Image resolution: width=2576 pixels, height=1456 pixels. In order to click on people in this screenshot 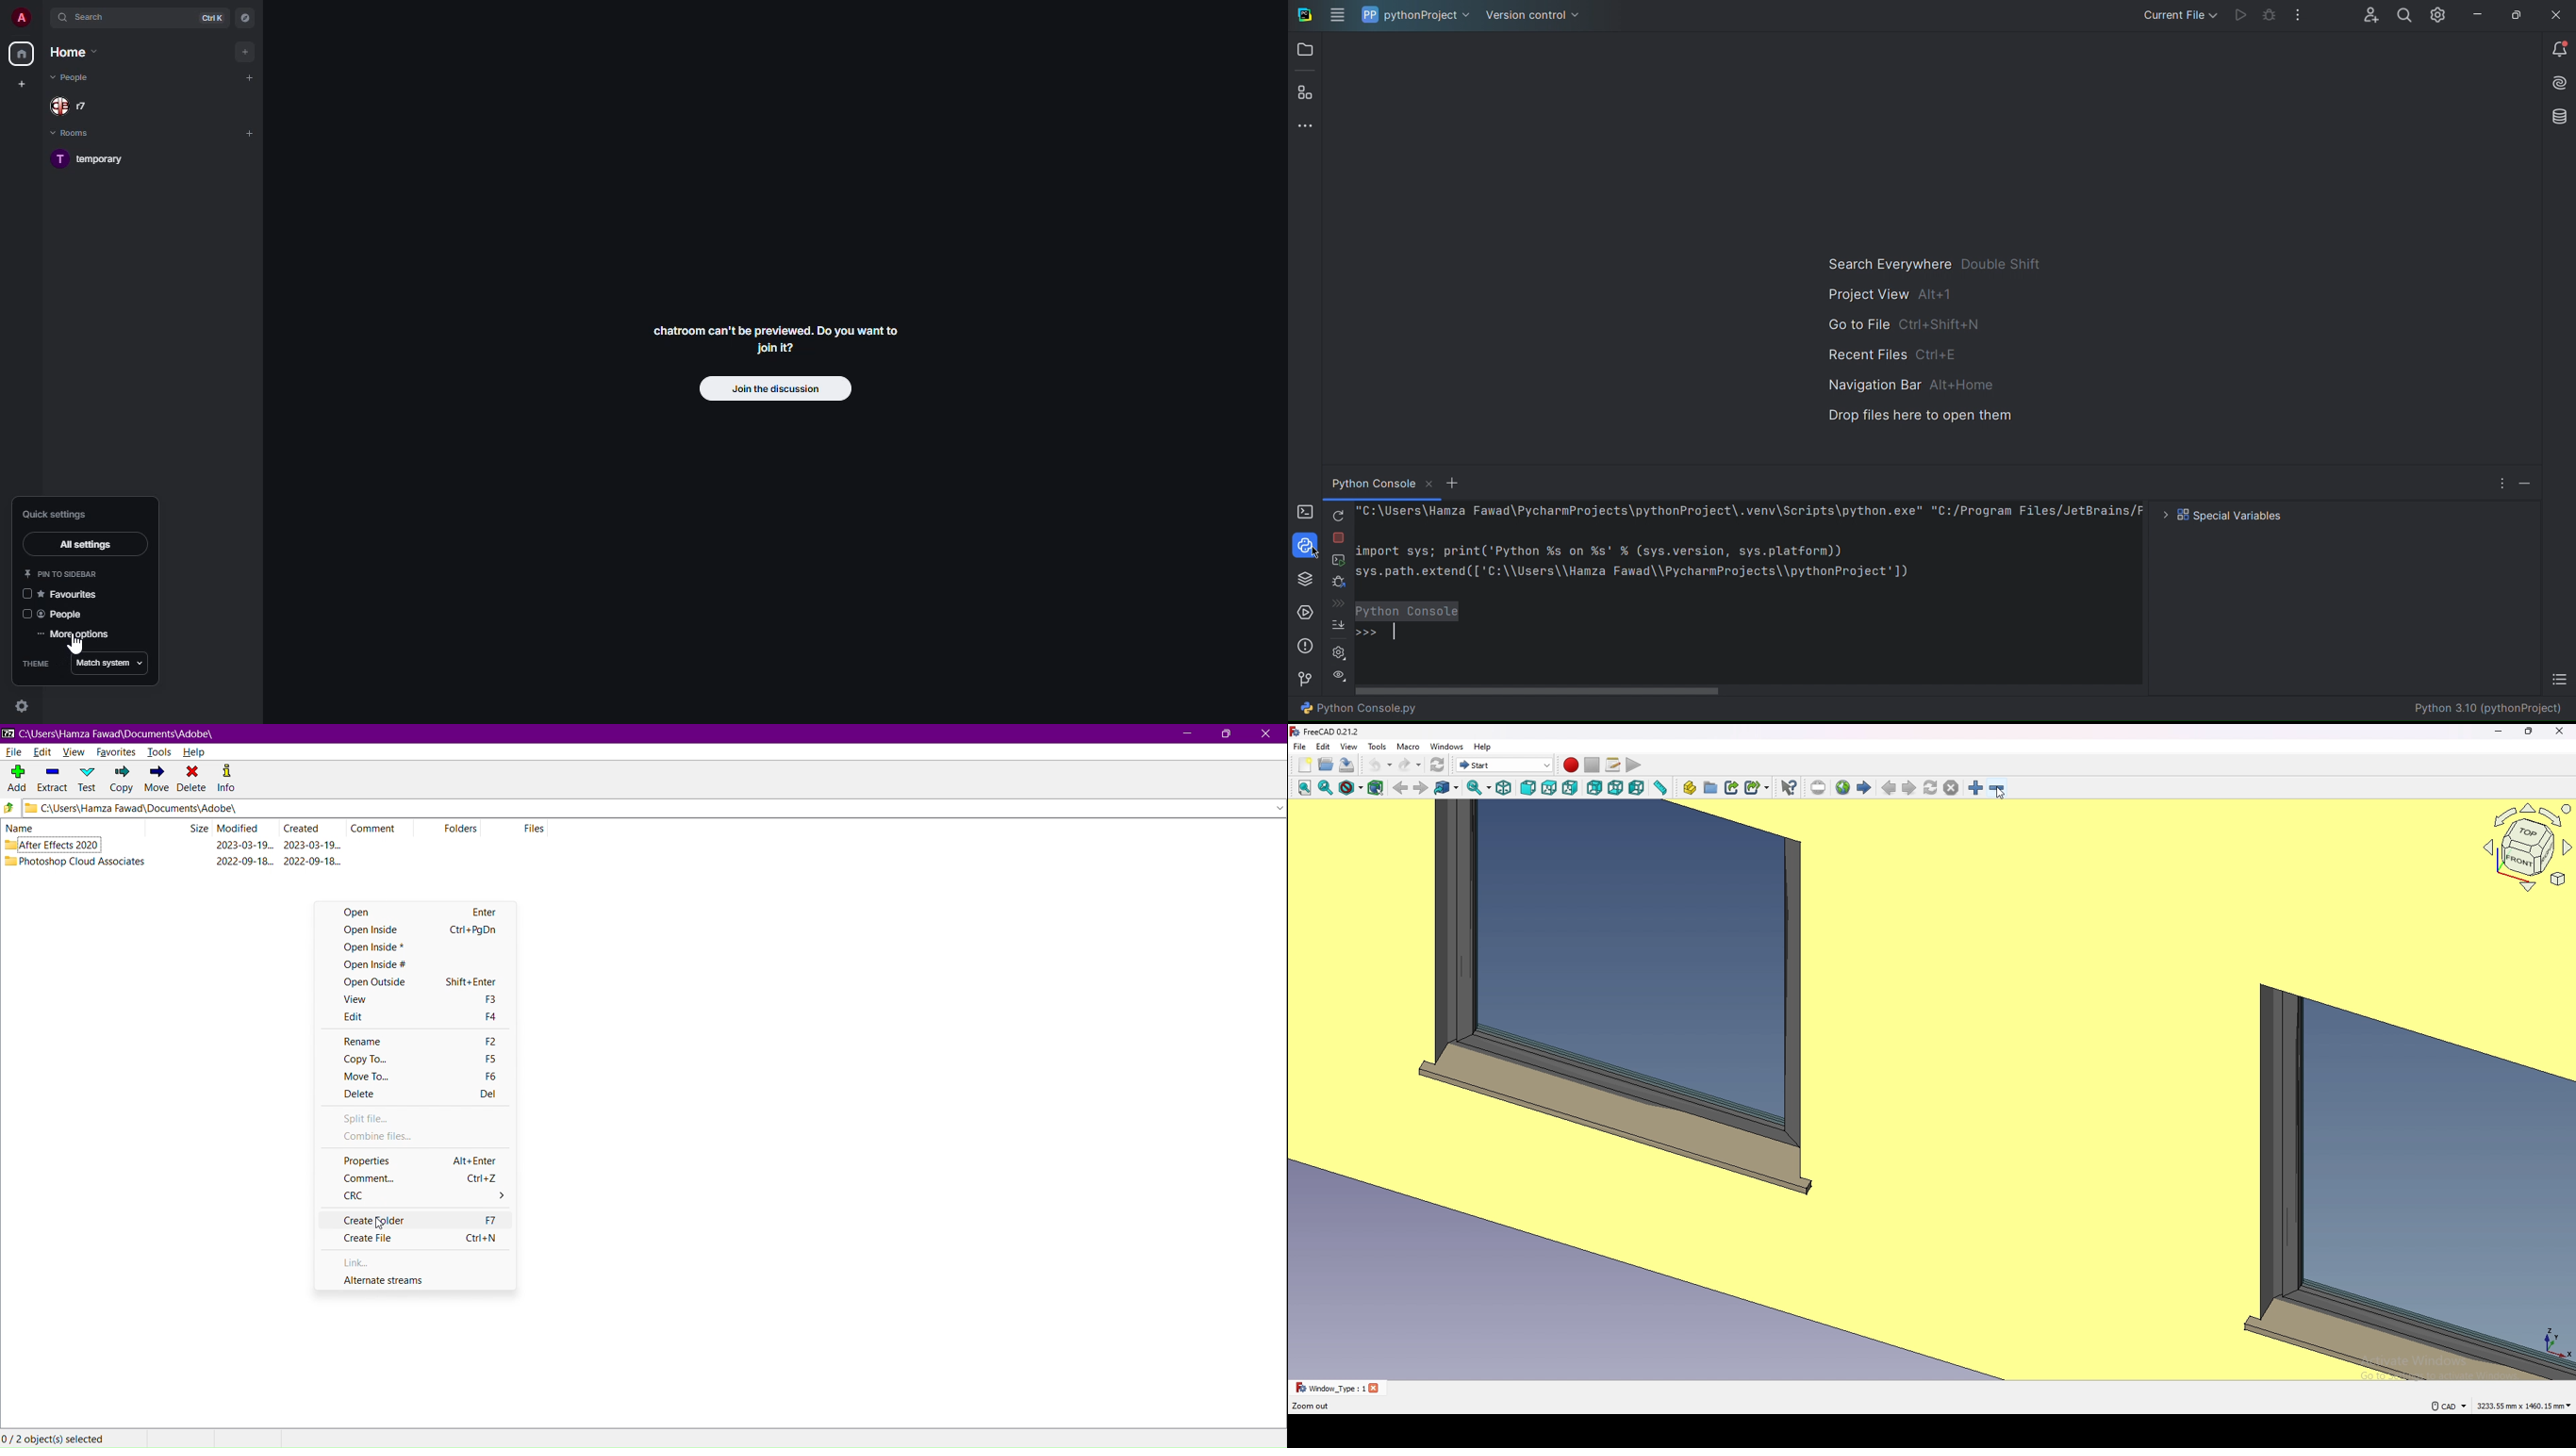, I will do `click(74, 107)`.